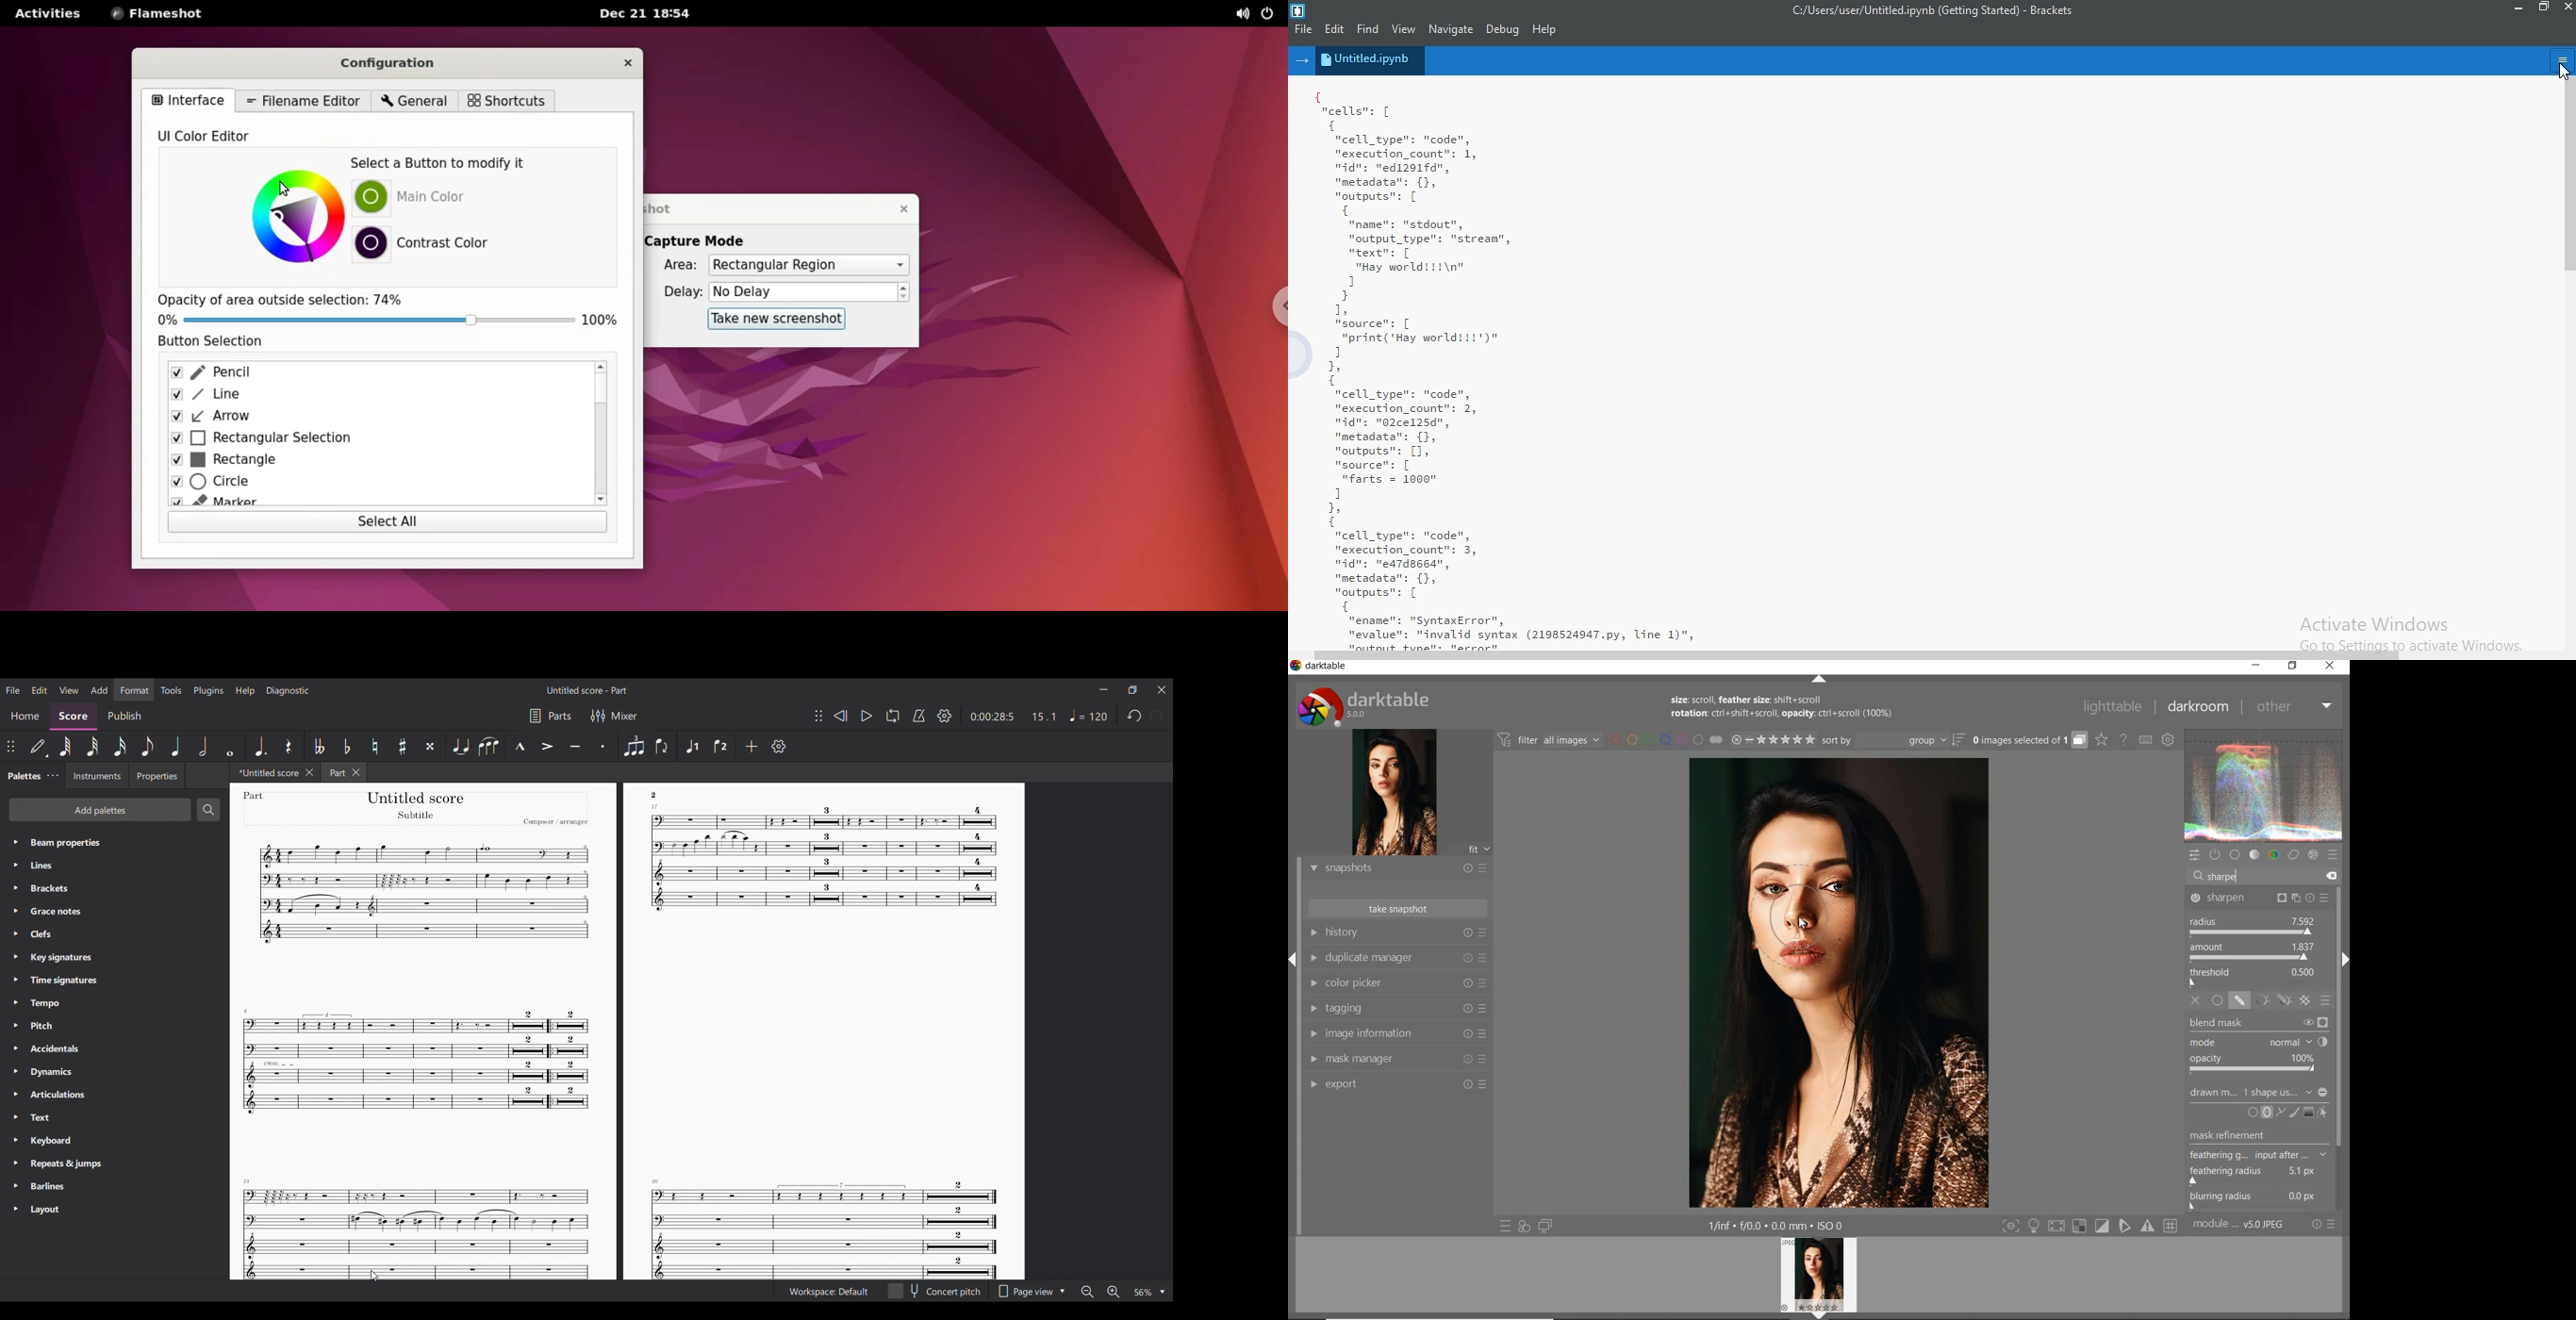 This screenshot has height=1344, width=2576. What do you see at coordinates (614, 716) in the screenshot?
I see `Mixer settings` at bounding box center [614, 716].